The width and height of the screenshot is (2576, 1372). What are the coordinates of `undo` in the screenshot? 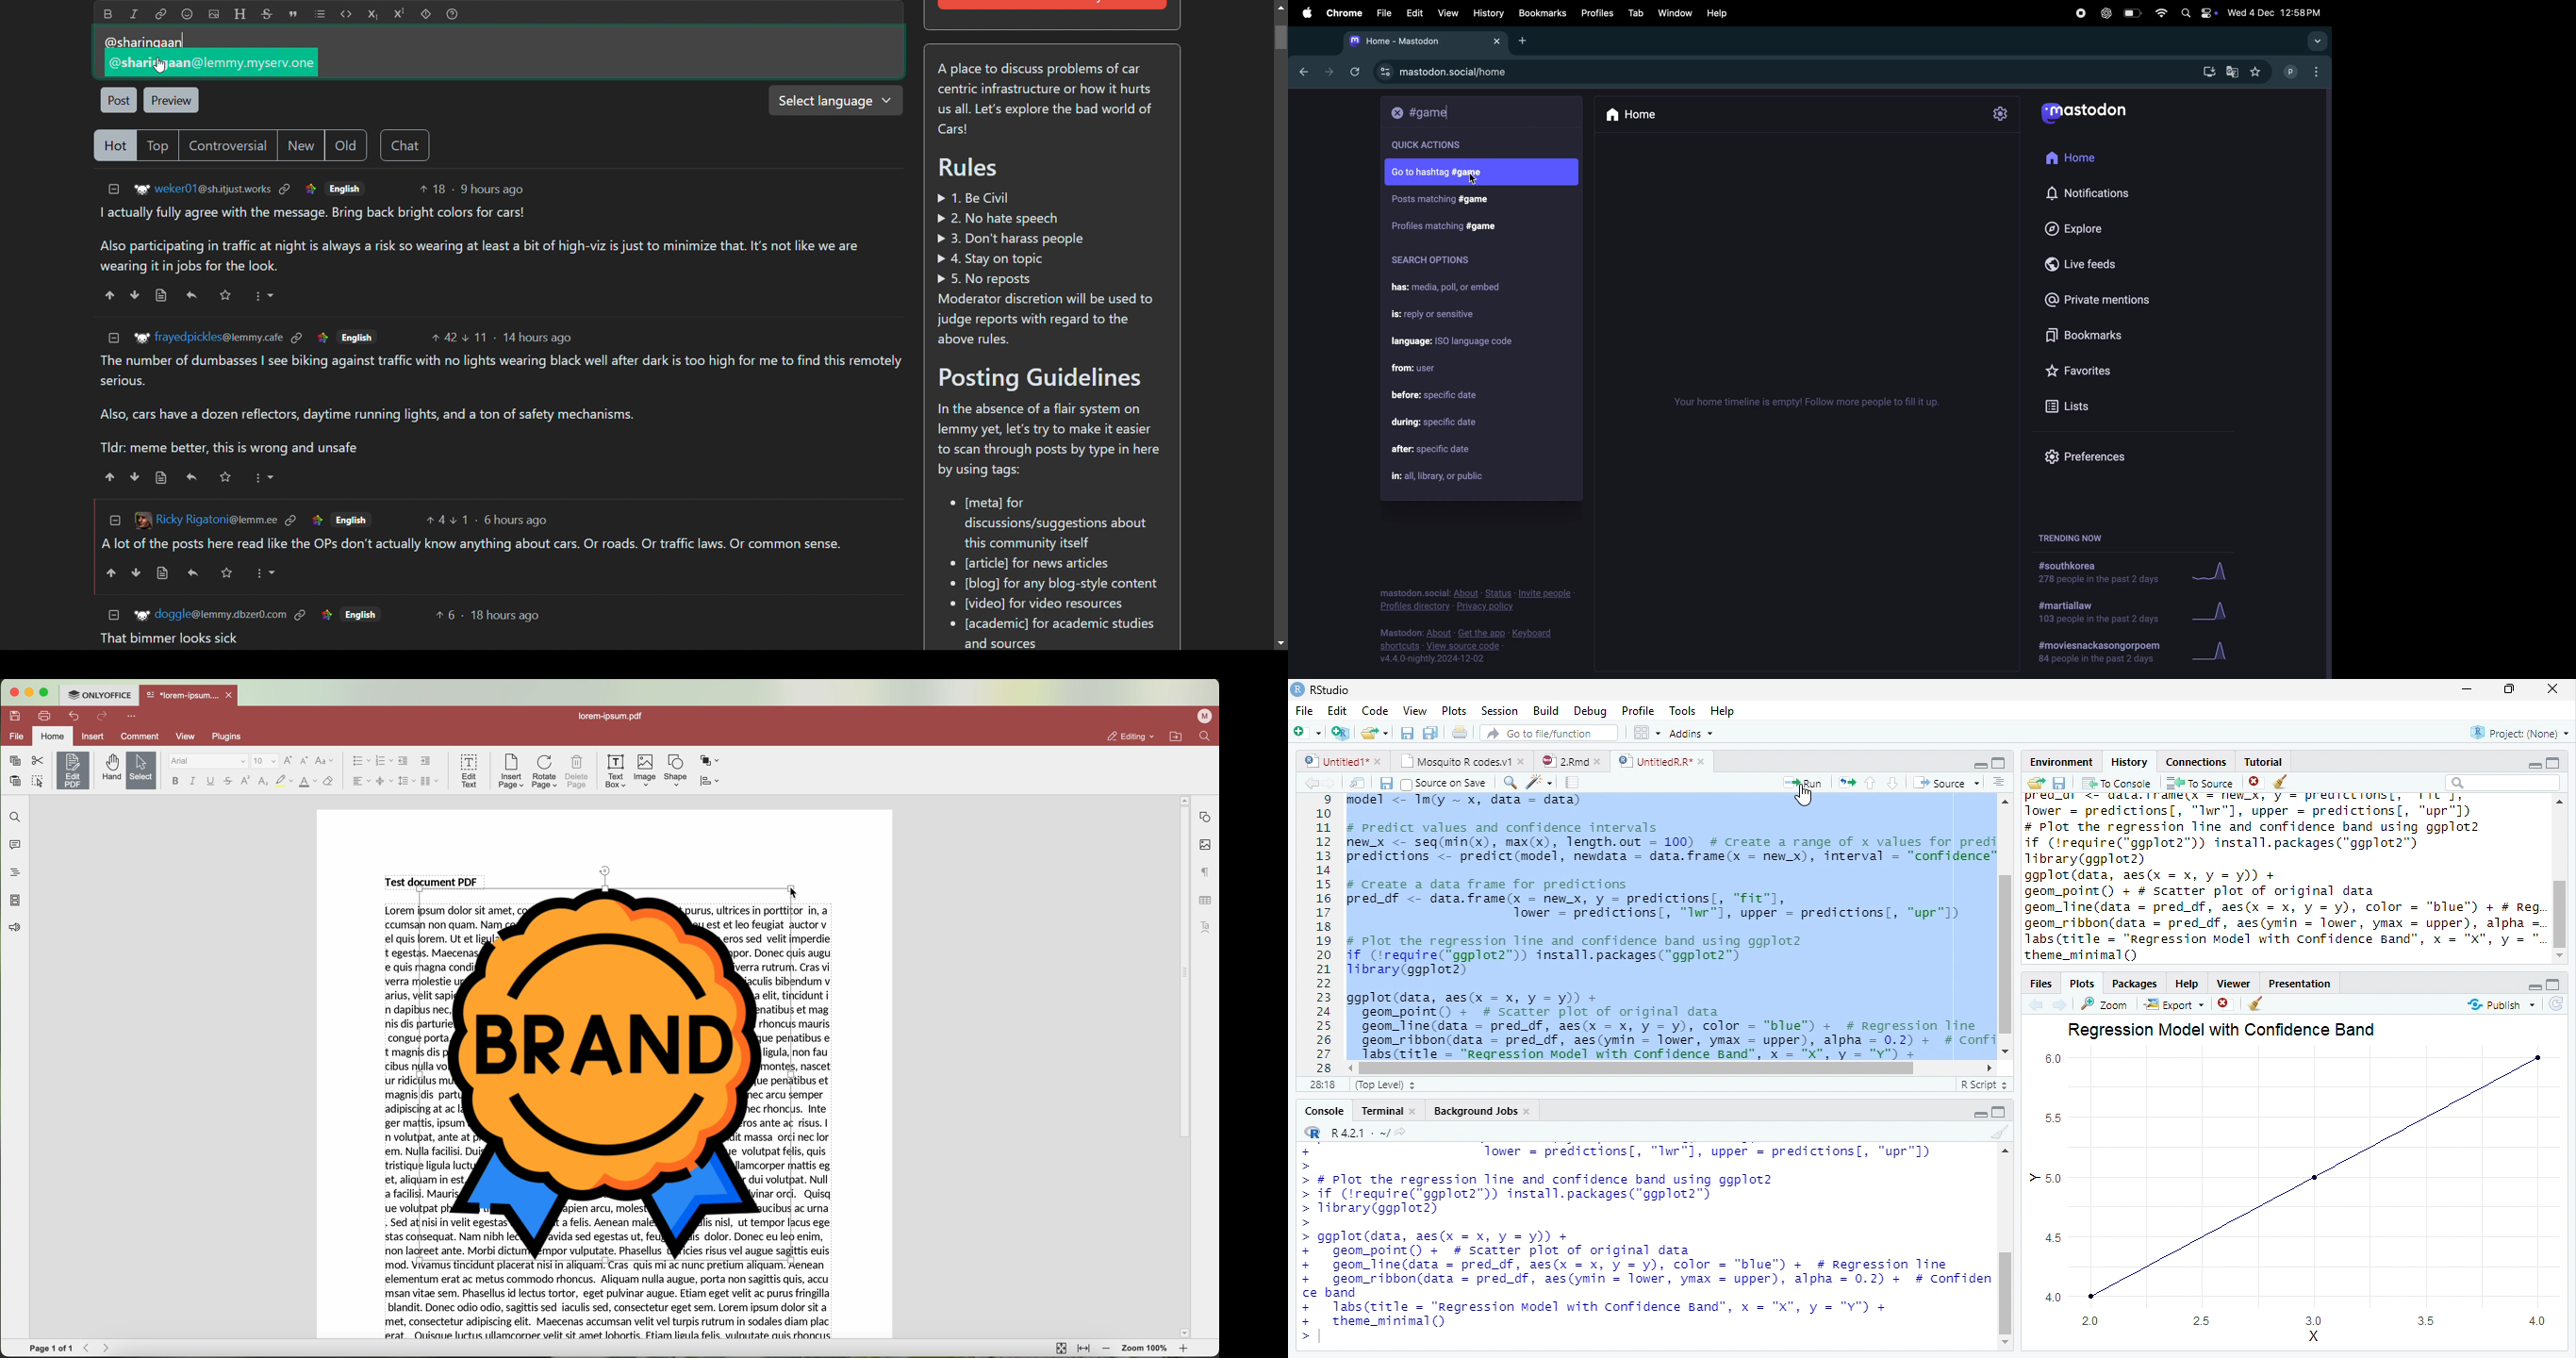 It's located at (76, 716).